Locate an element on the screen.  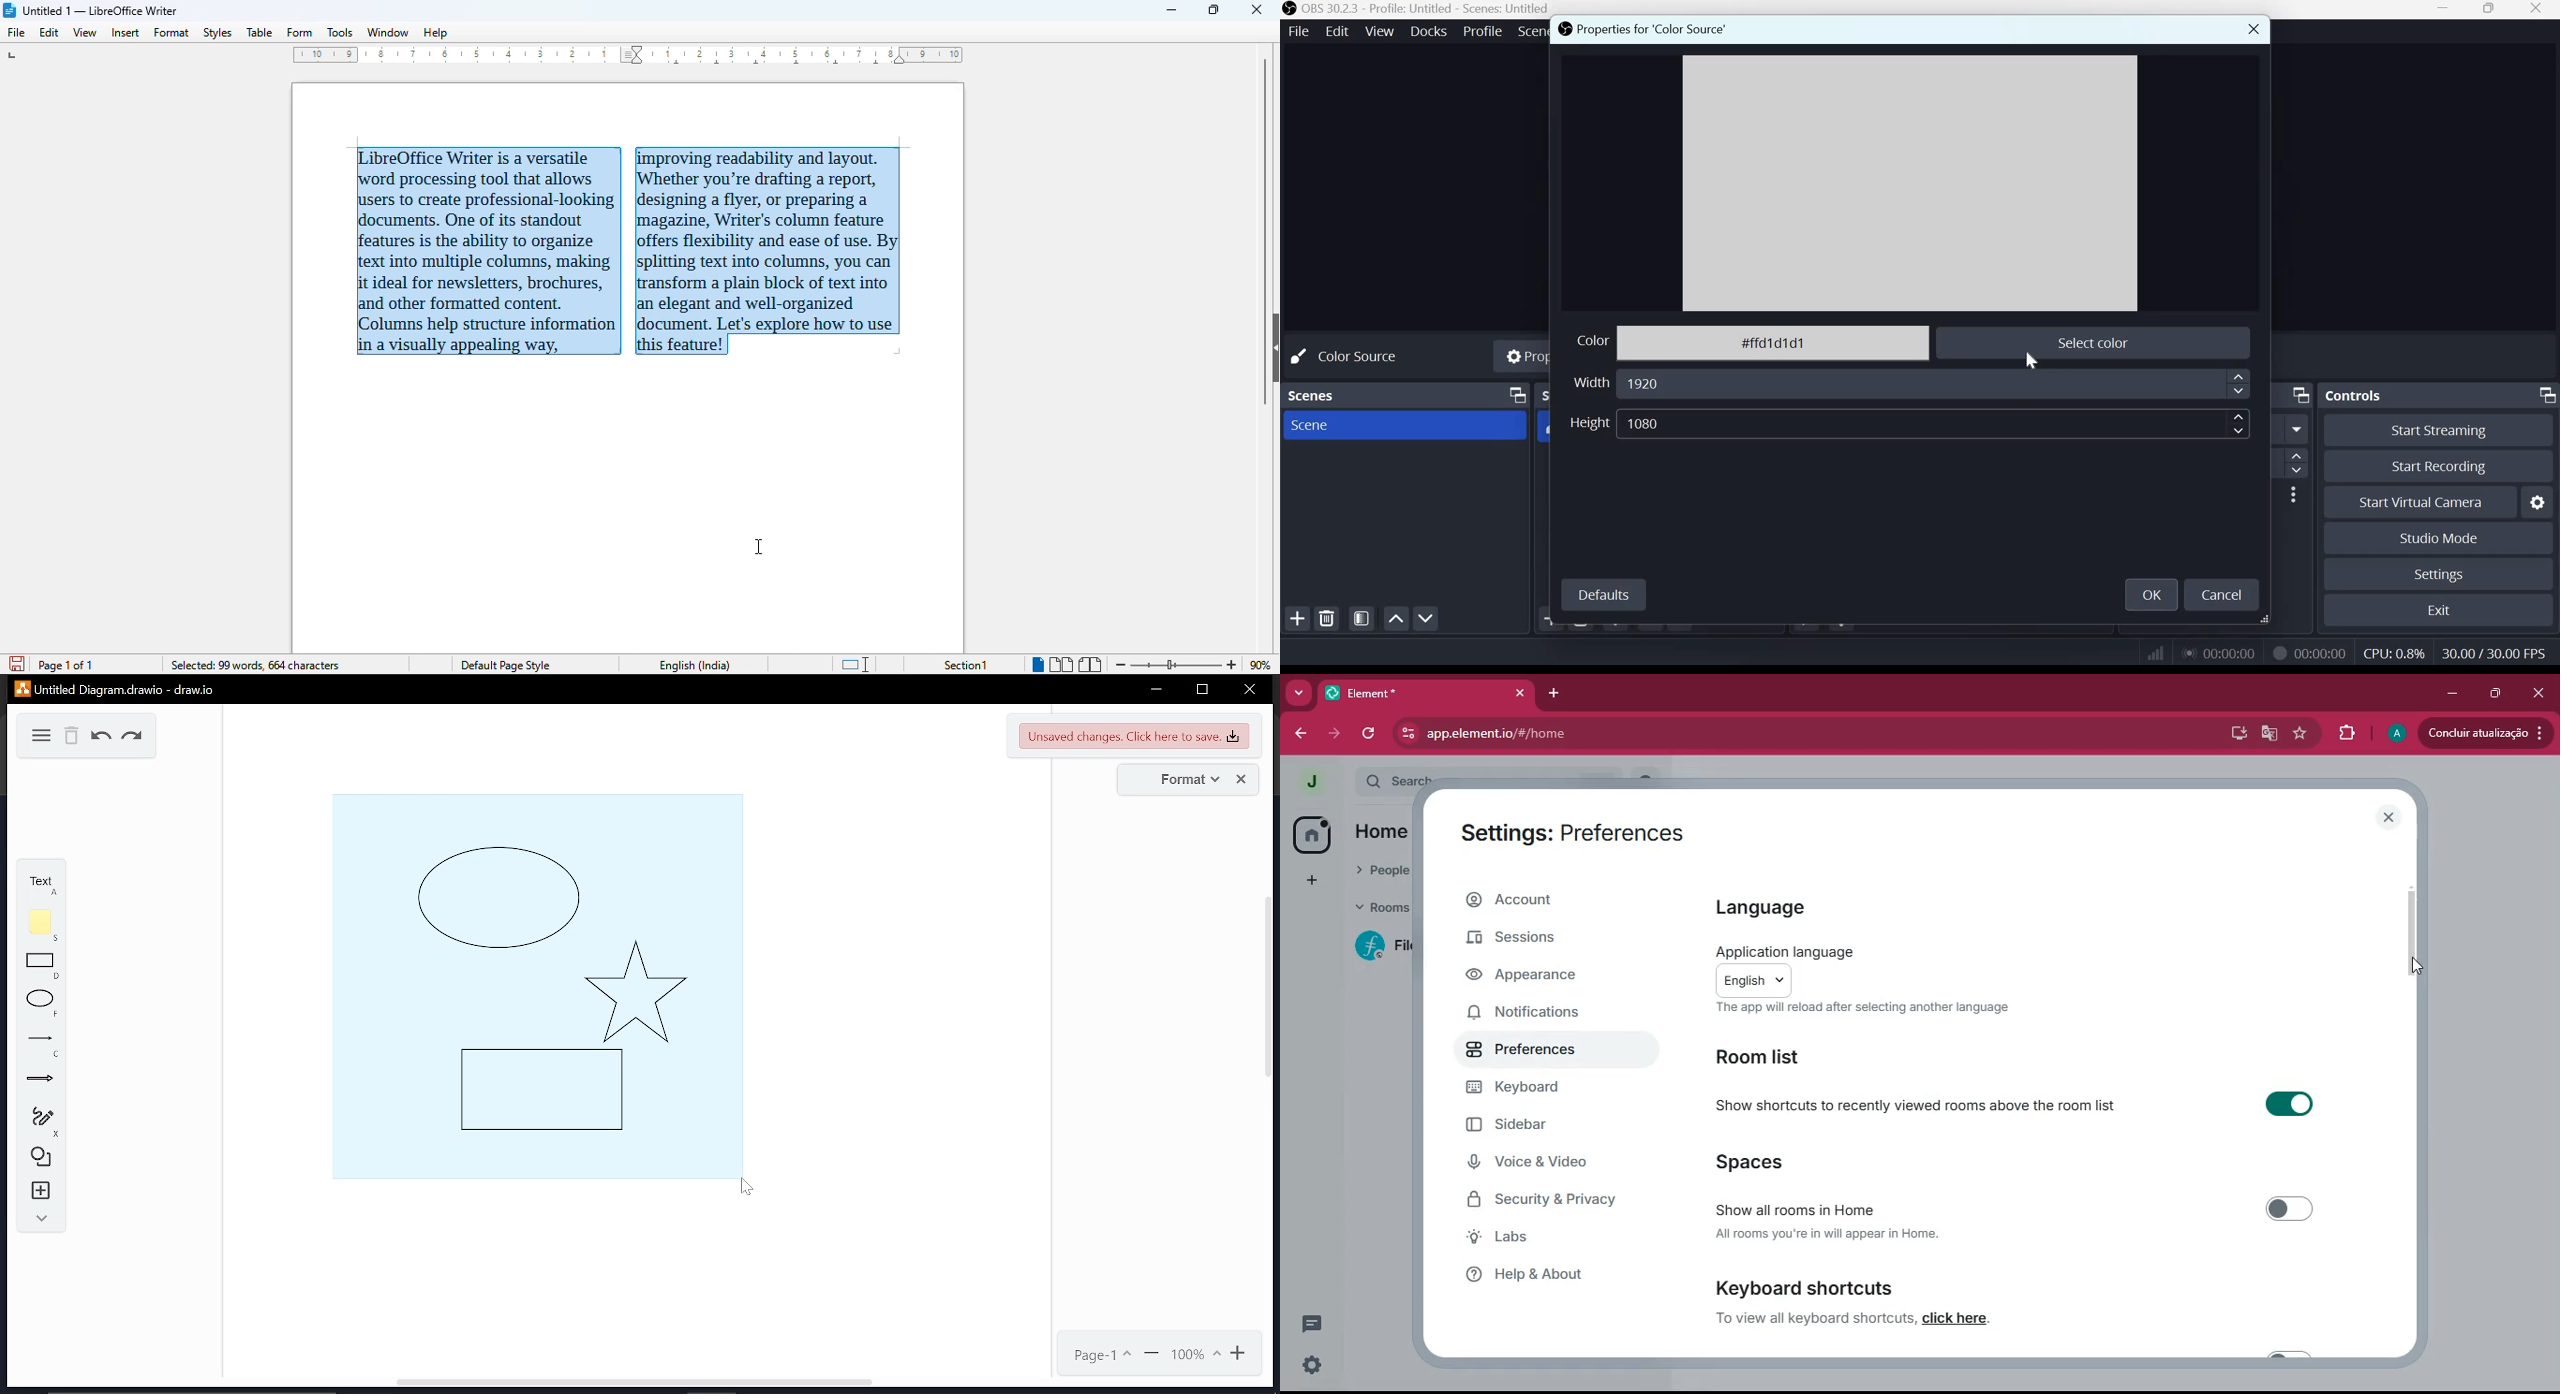
vertical scroll bar is located at coordinates (1265, 231).